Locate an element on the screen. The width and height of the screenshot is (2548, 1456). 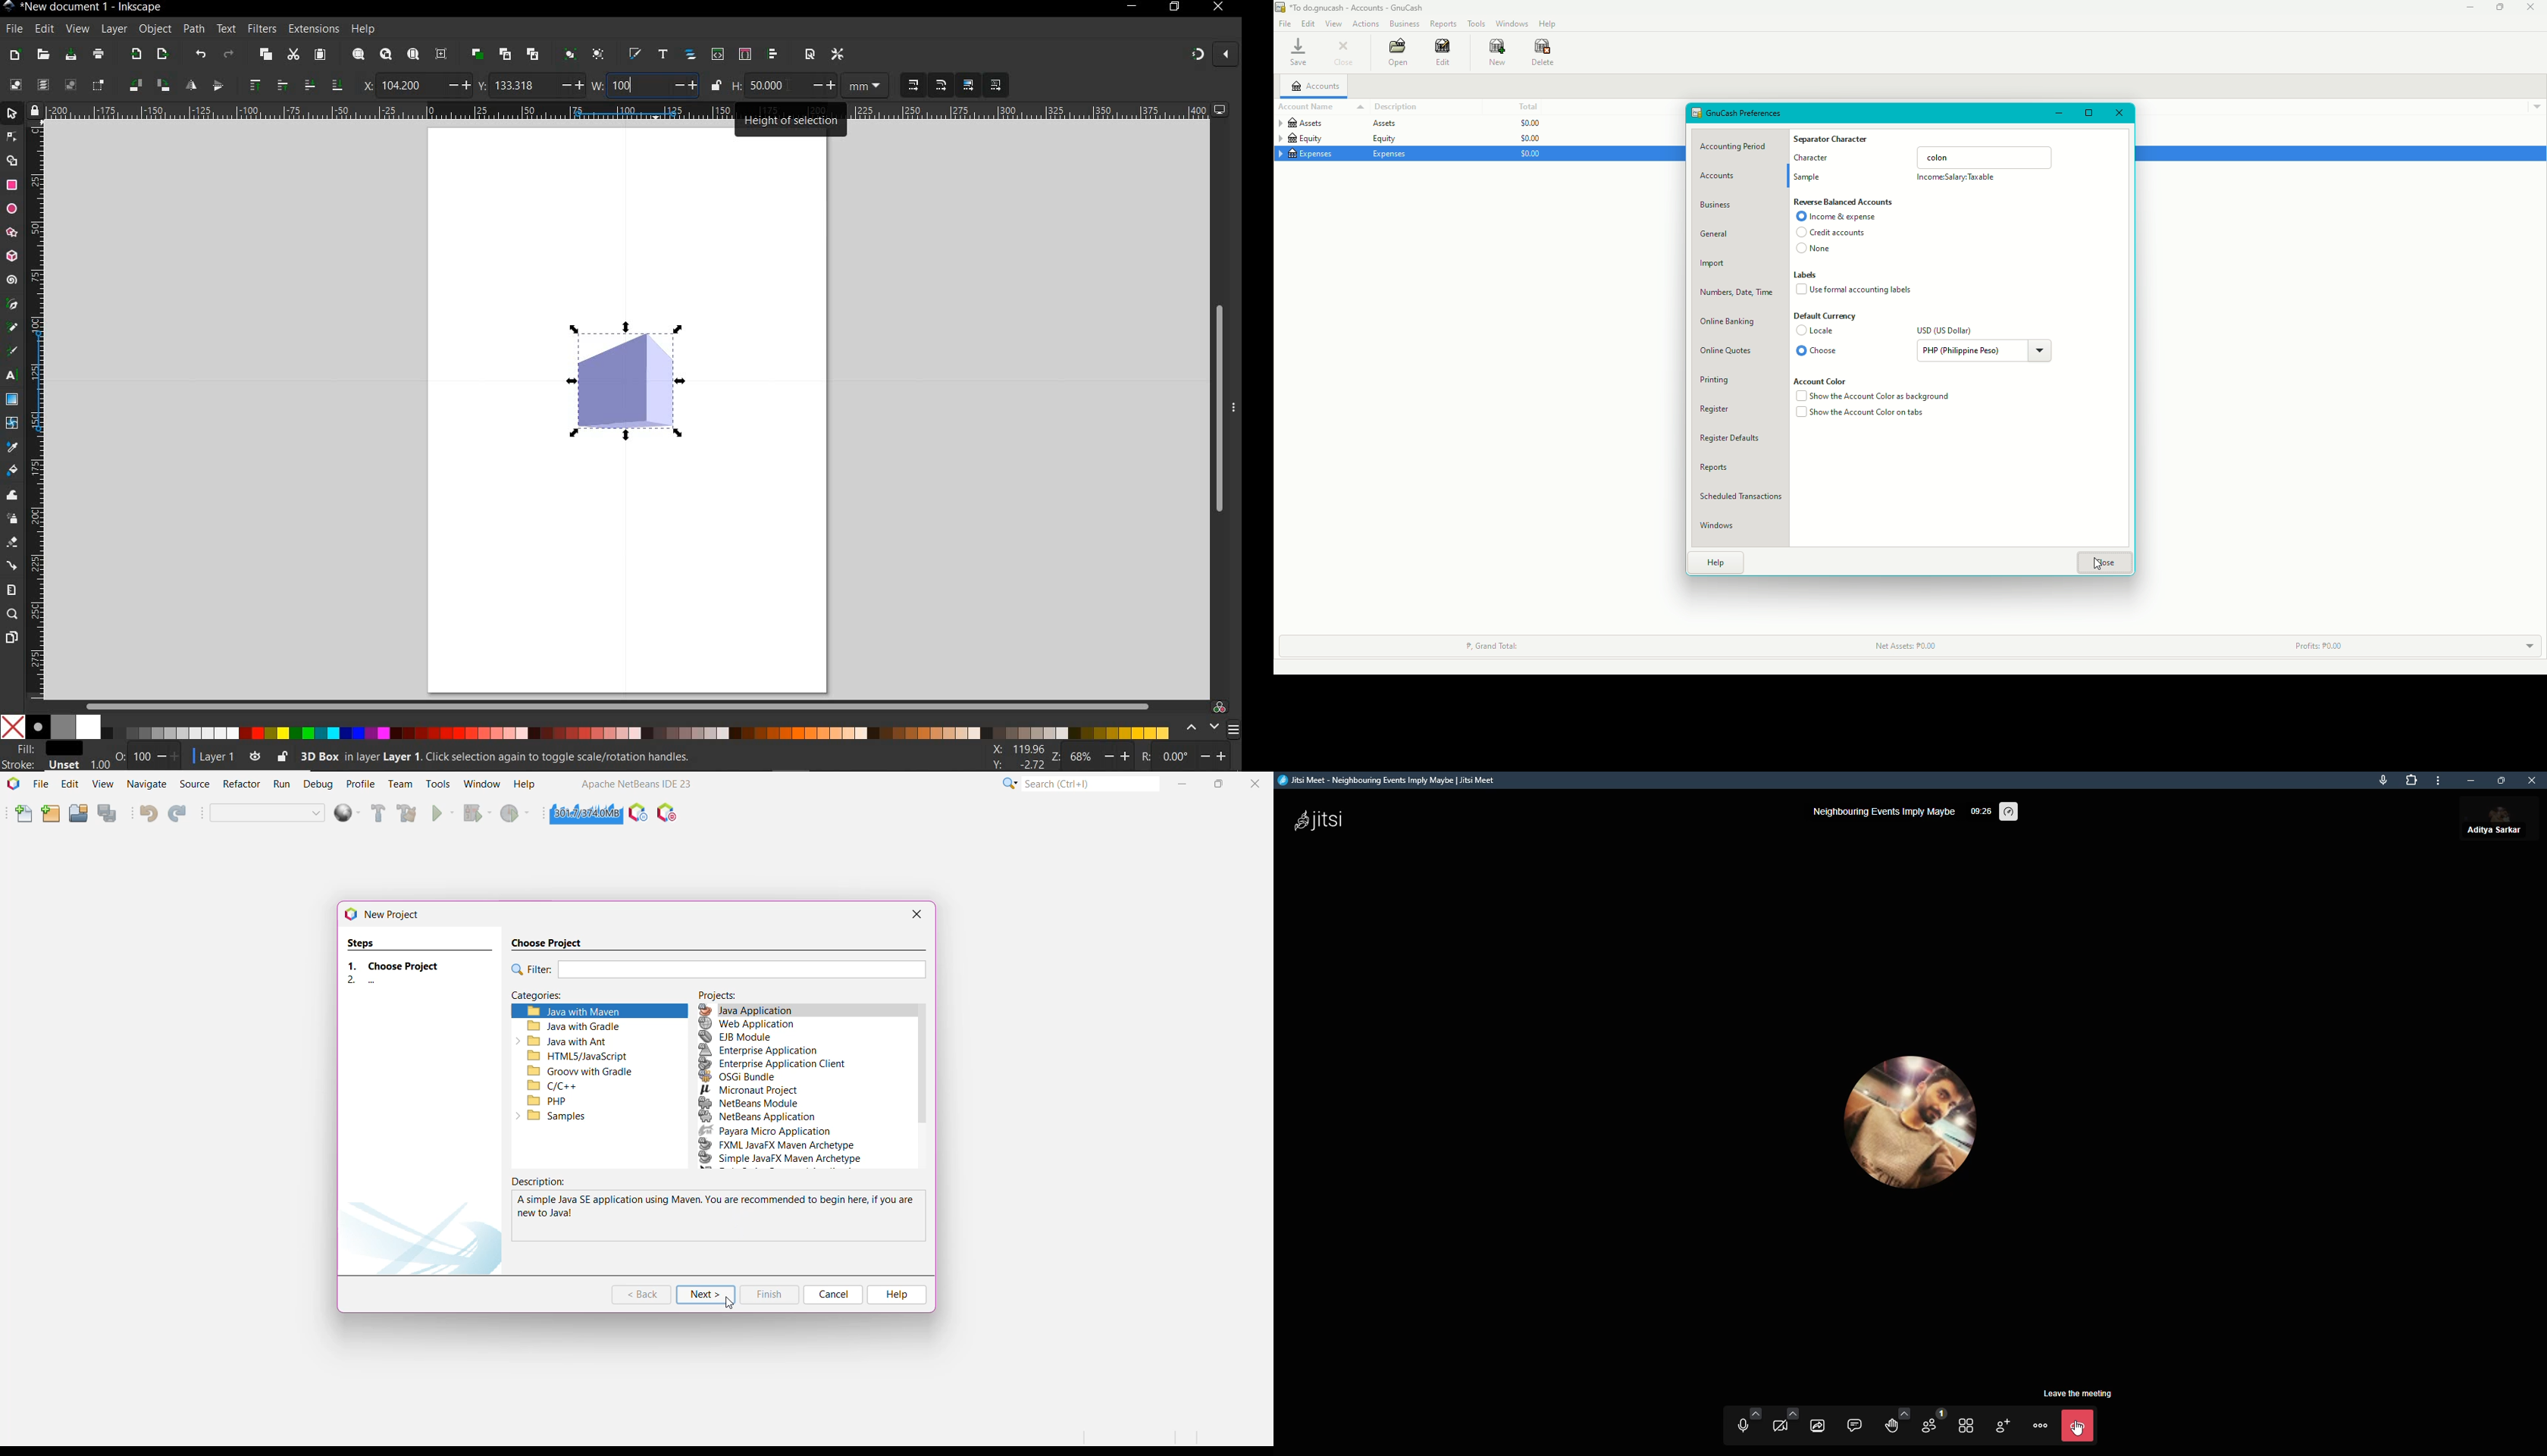
Restore is located at coordinates (2087, 114).